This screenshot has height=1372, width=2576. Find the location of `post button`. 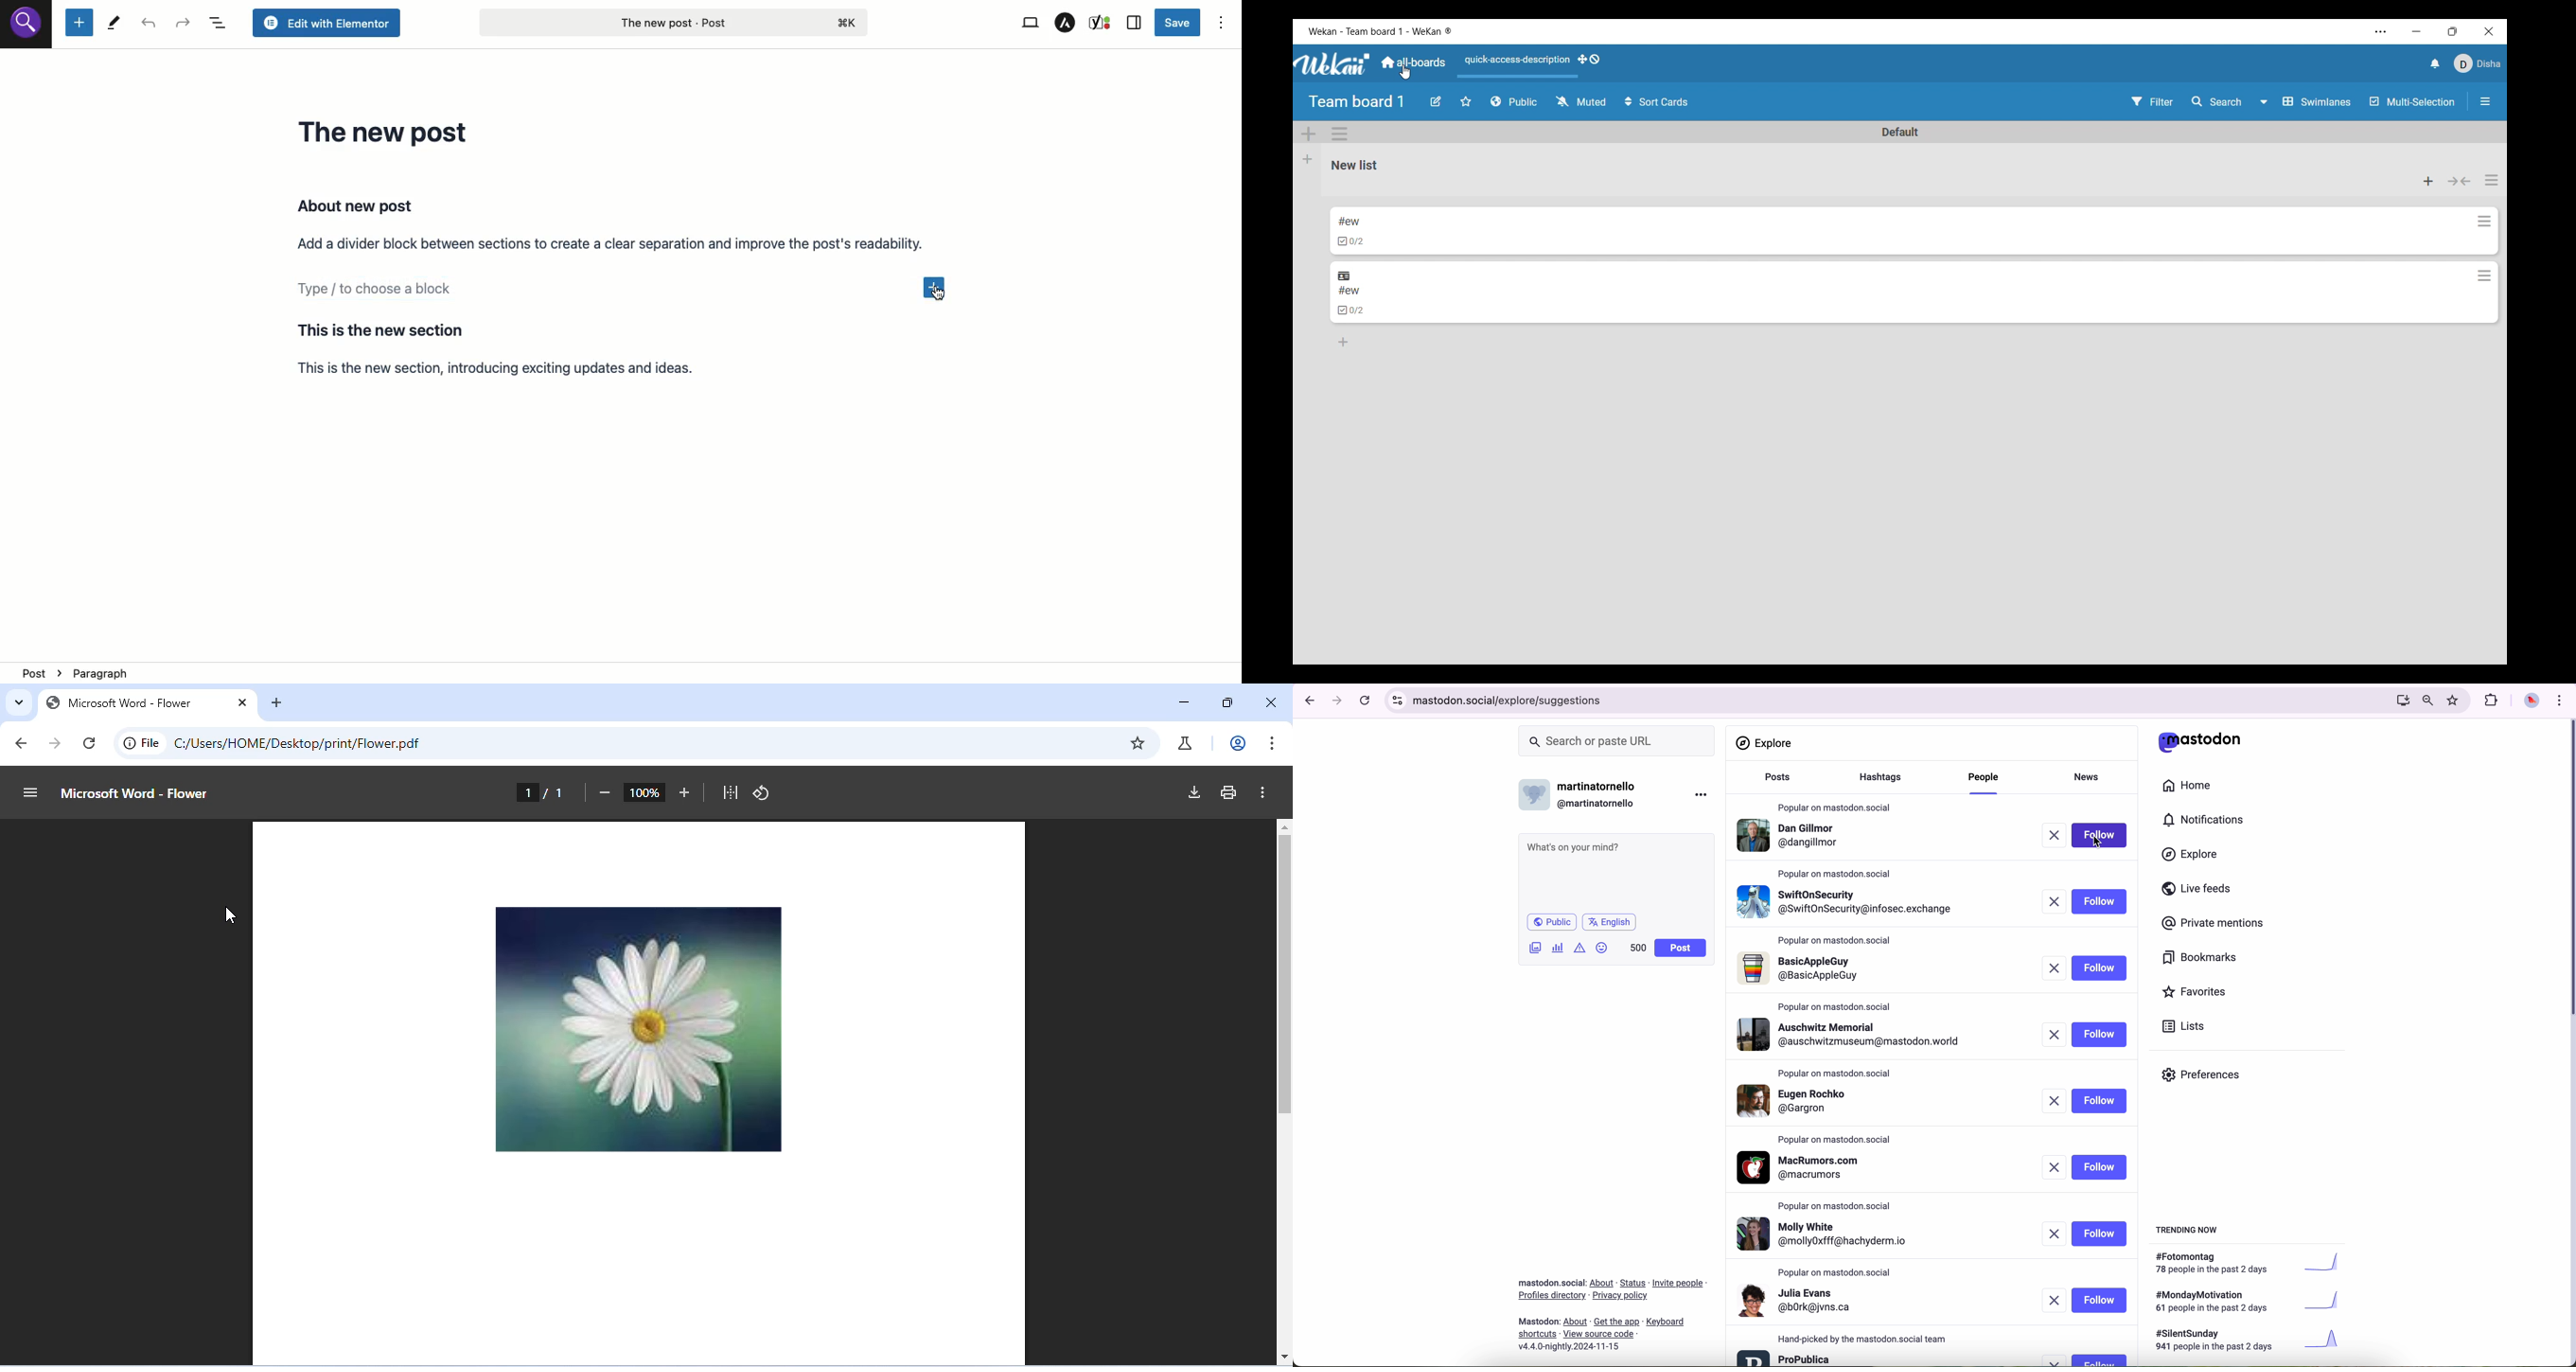

post button is located at coordinates (1681, 948).